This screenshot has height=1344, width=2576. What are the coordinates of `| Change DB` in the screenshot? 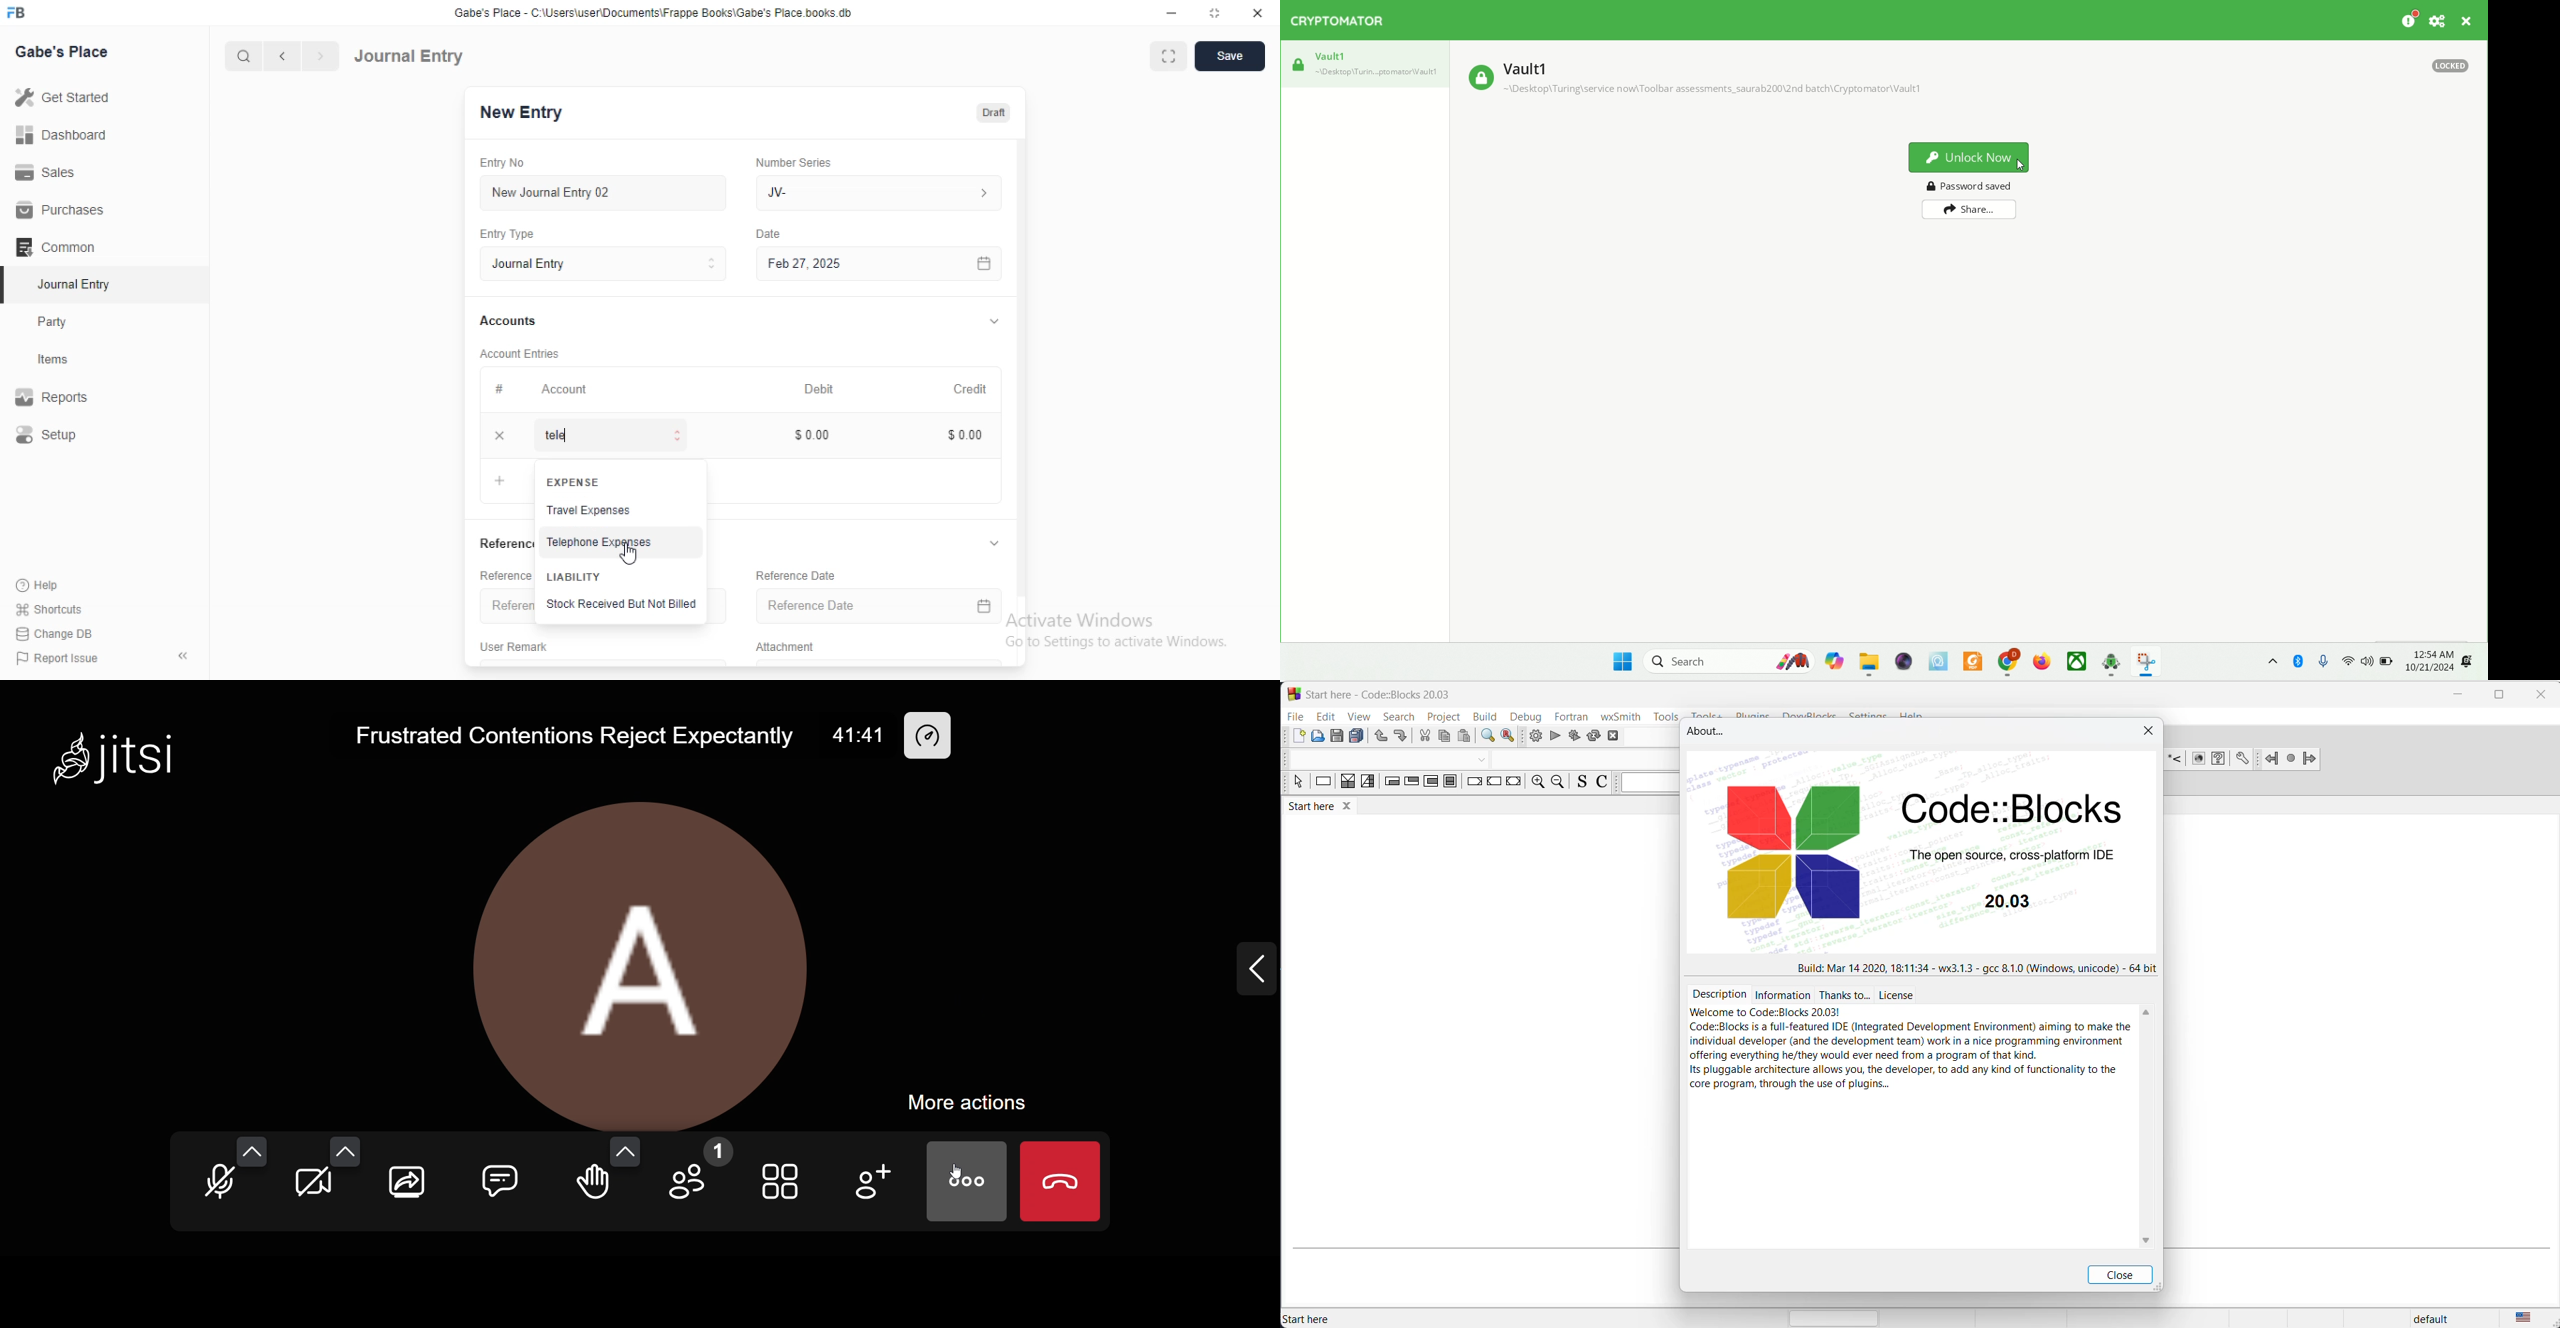 It's located at (55, 632).